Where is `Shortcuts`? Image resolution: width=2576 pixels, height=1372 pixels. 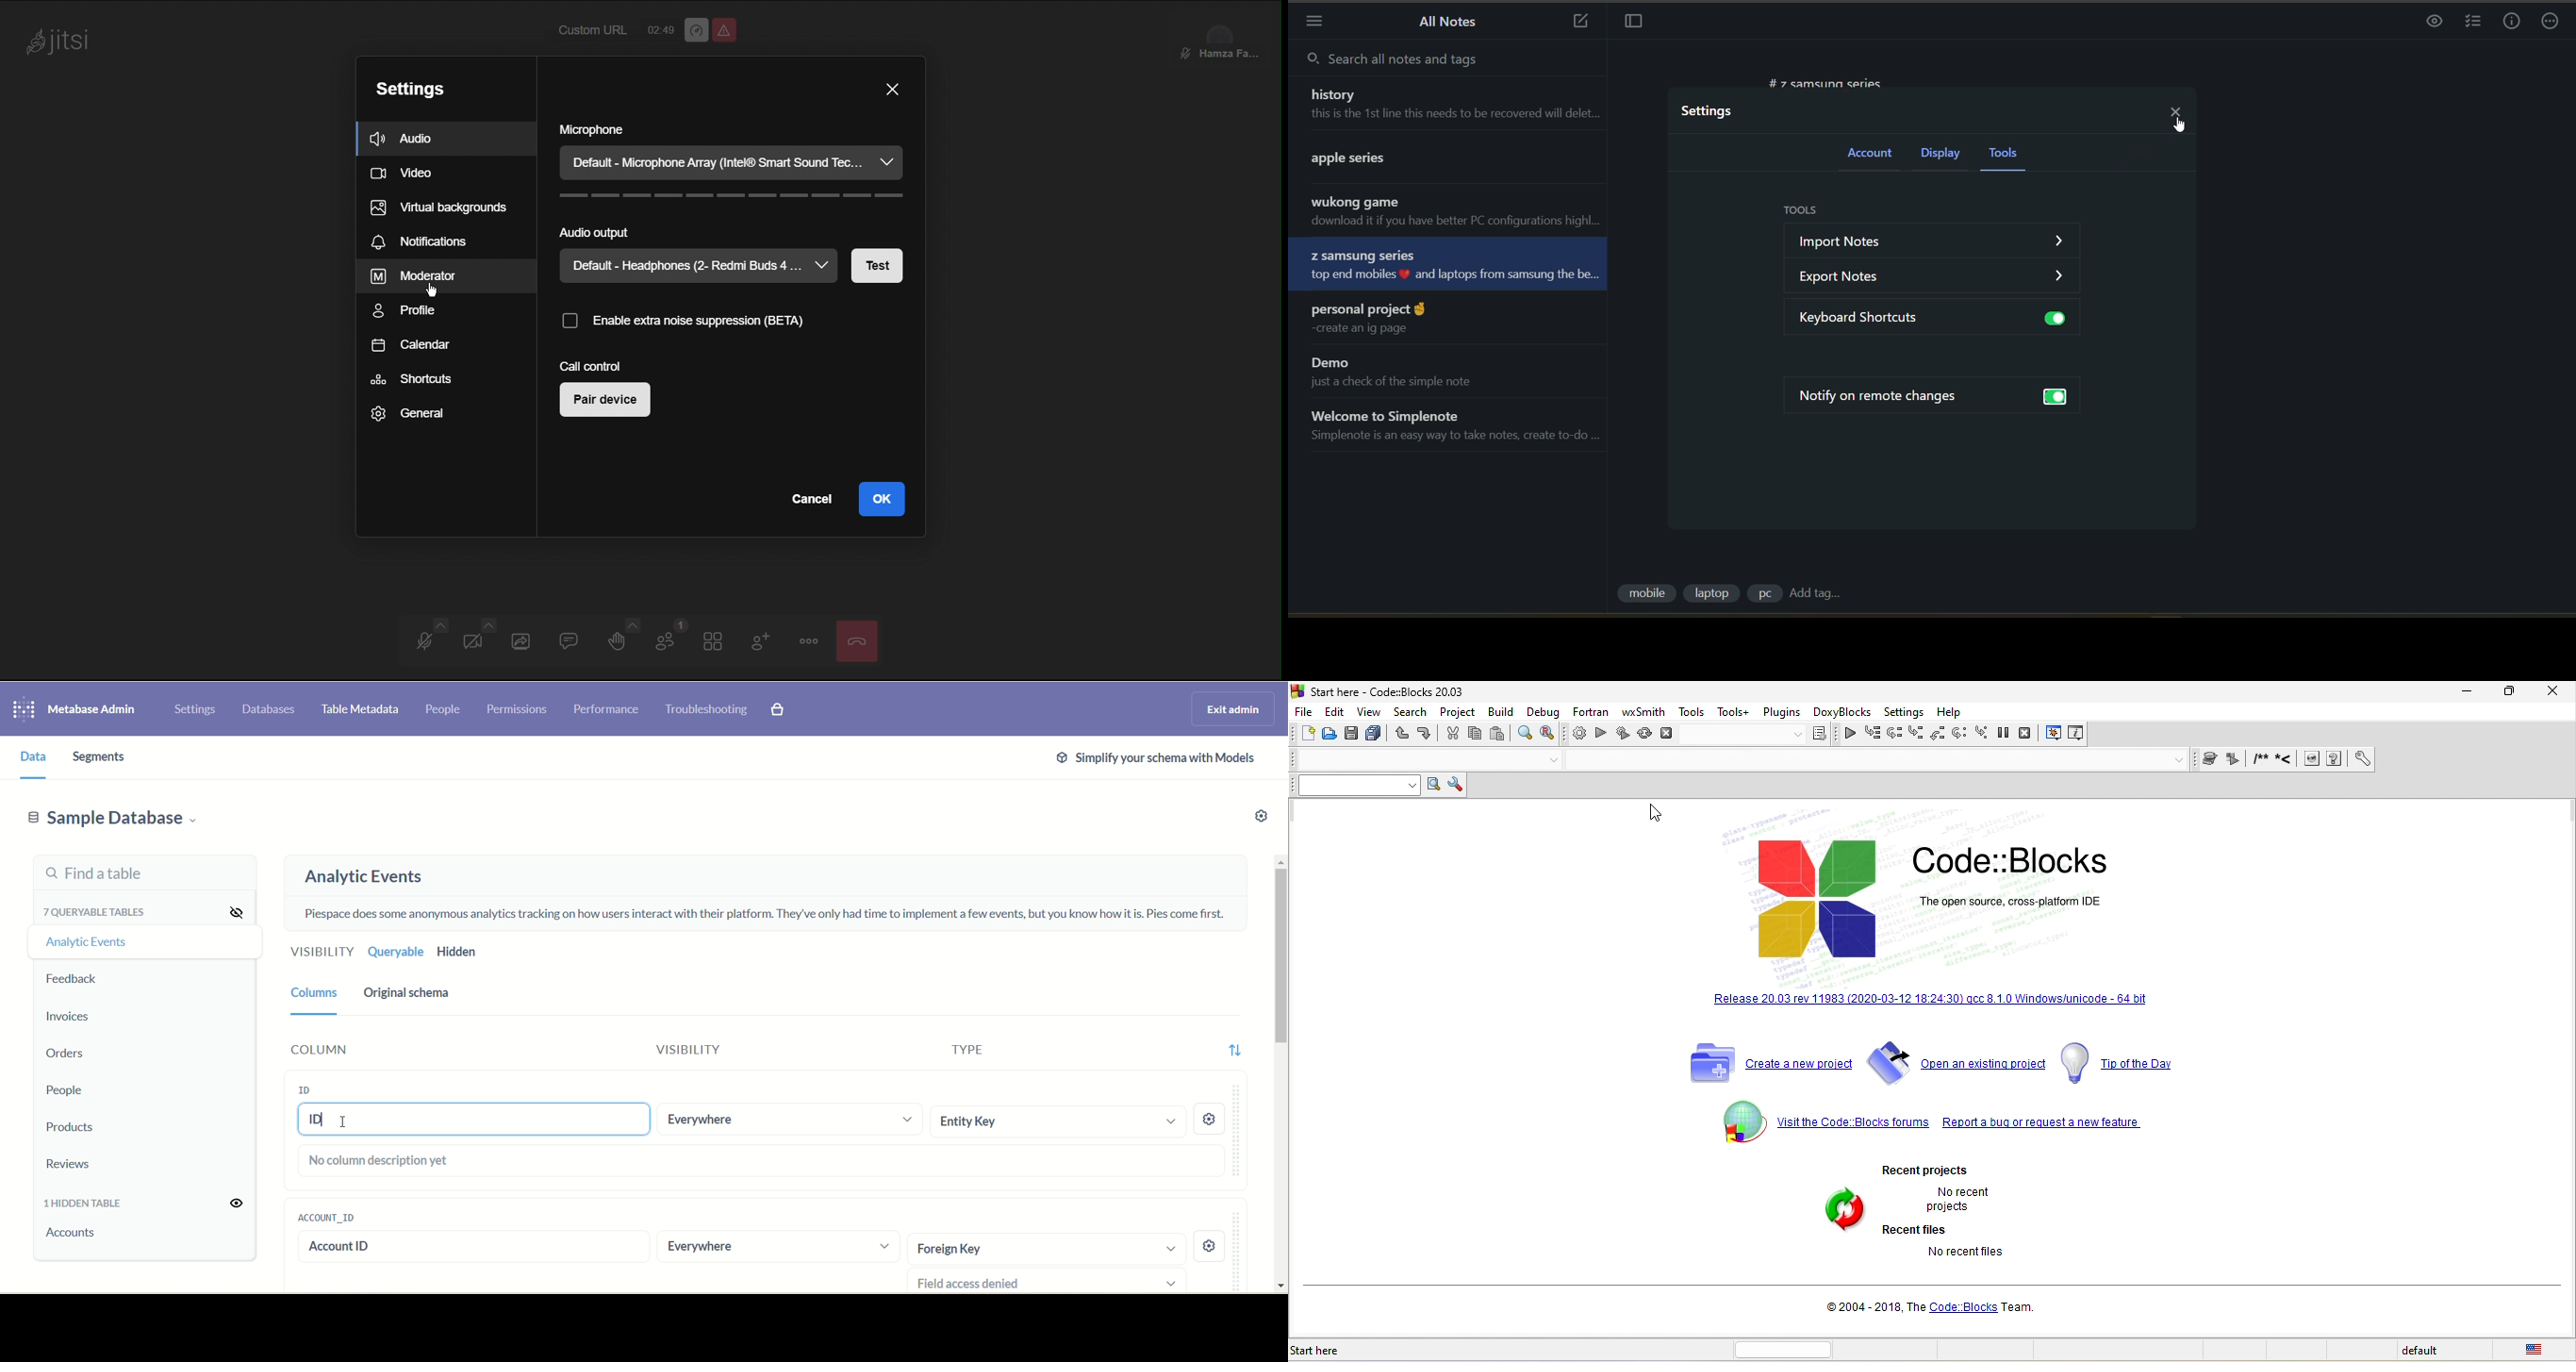
Shortcuts is located at coordinates (413, 379).